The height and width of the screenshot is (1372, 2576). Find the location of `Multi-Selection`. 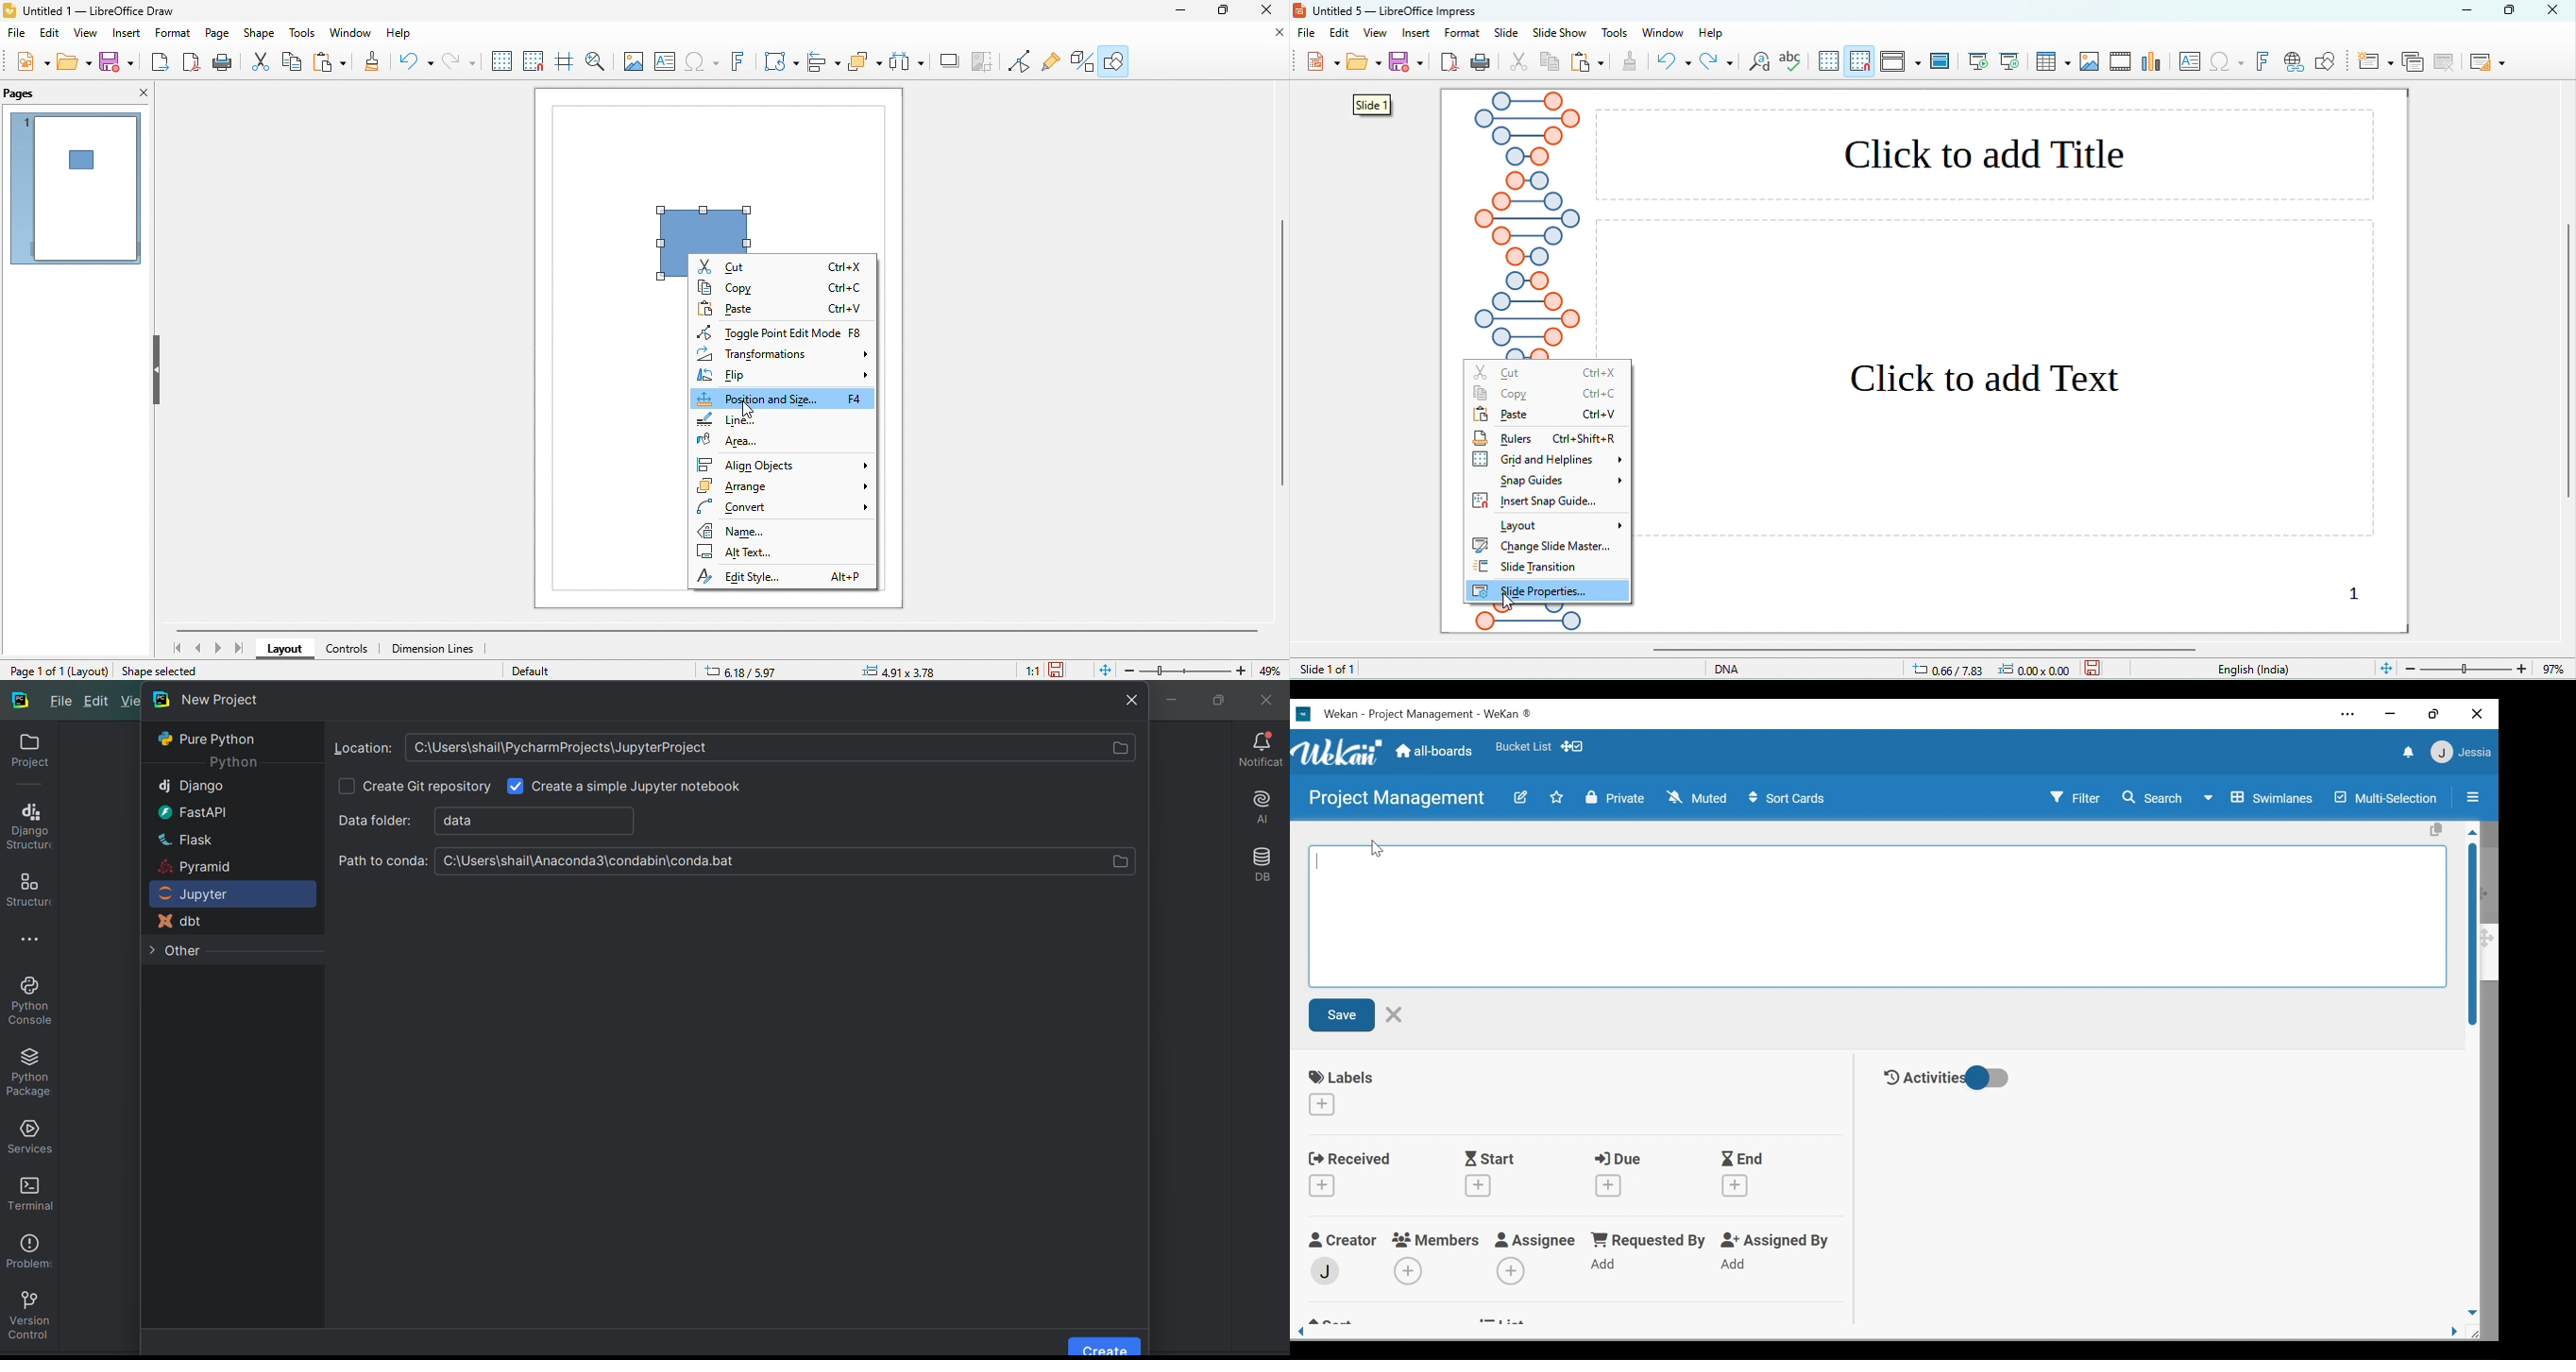

Multi-Selection is located at coordinates (2387, 798).